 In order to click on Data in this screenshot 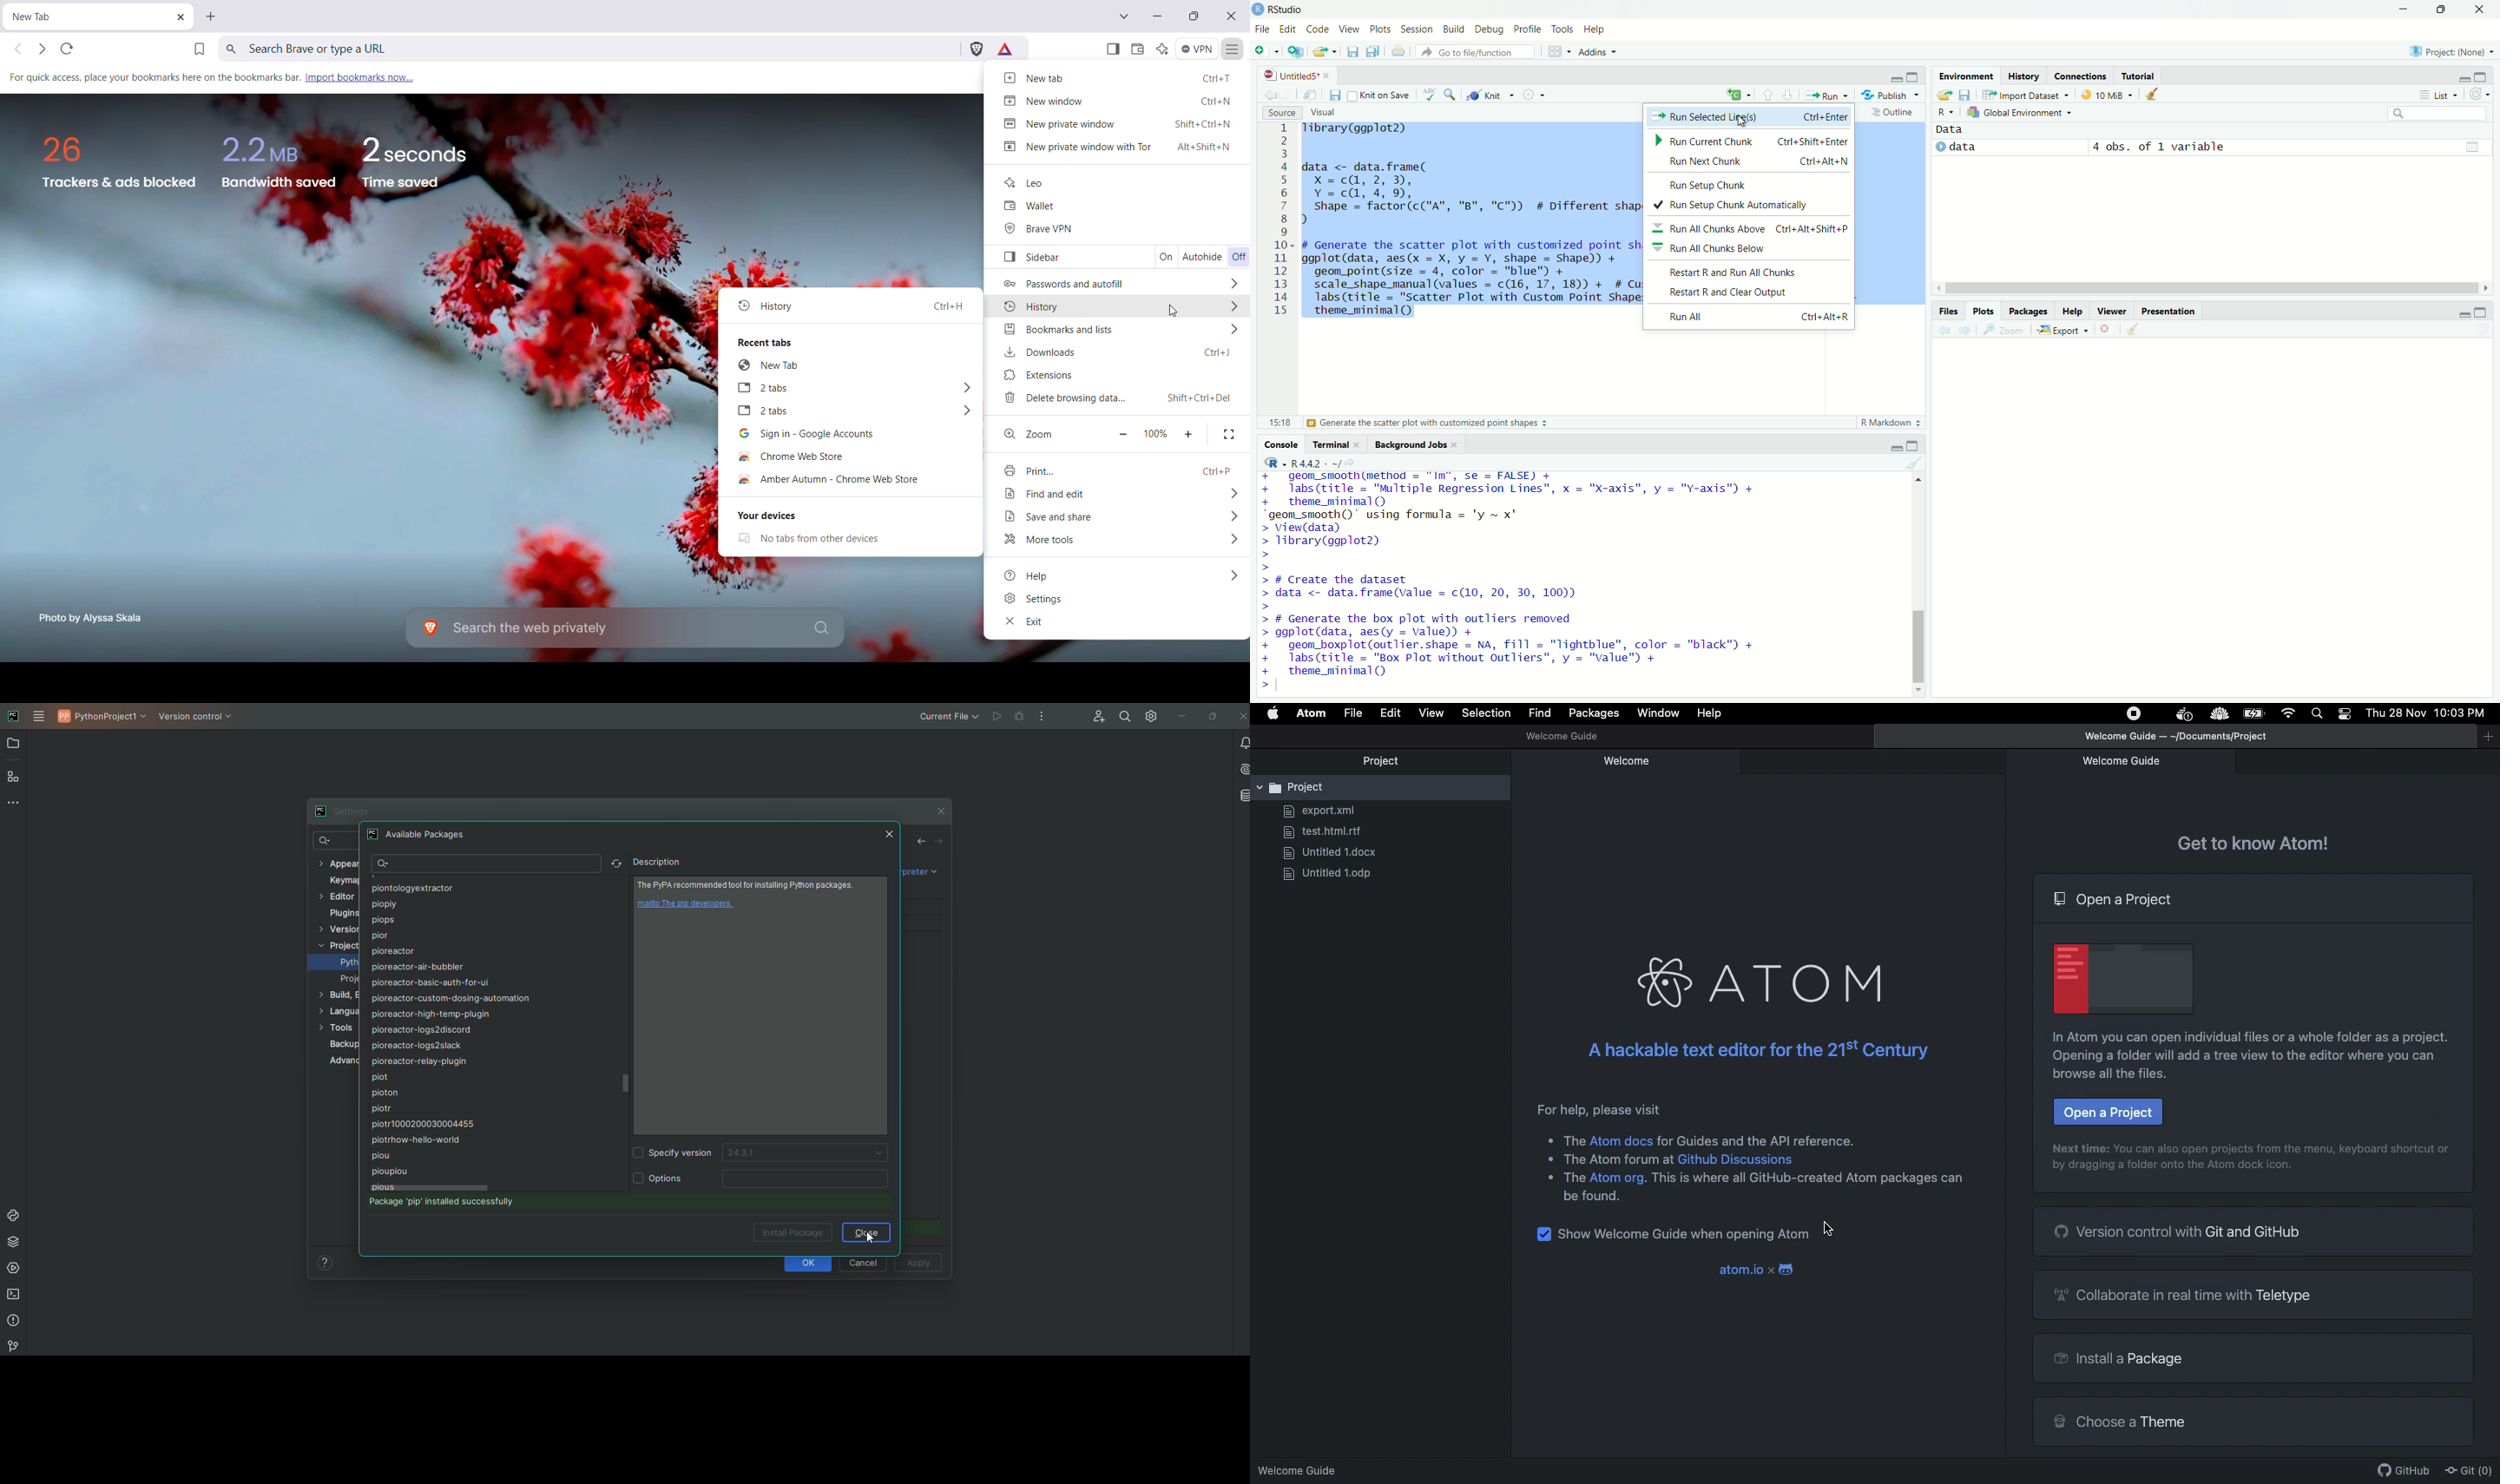, I will do `click(1950, 130)`.